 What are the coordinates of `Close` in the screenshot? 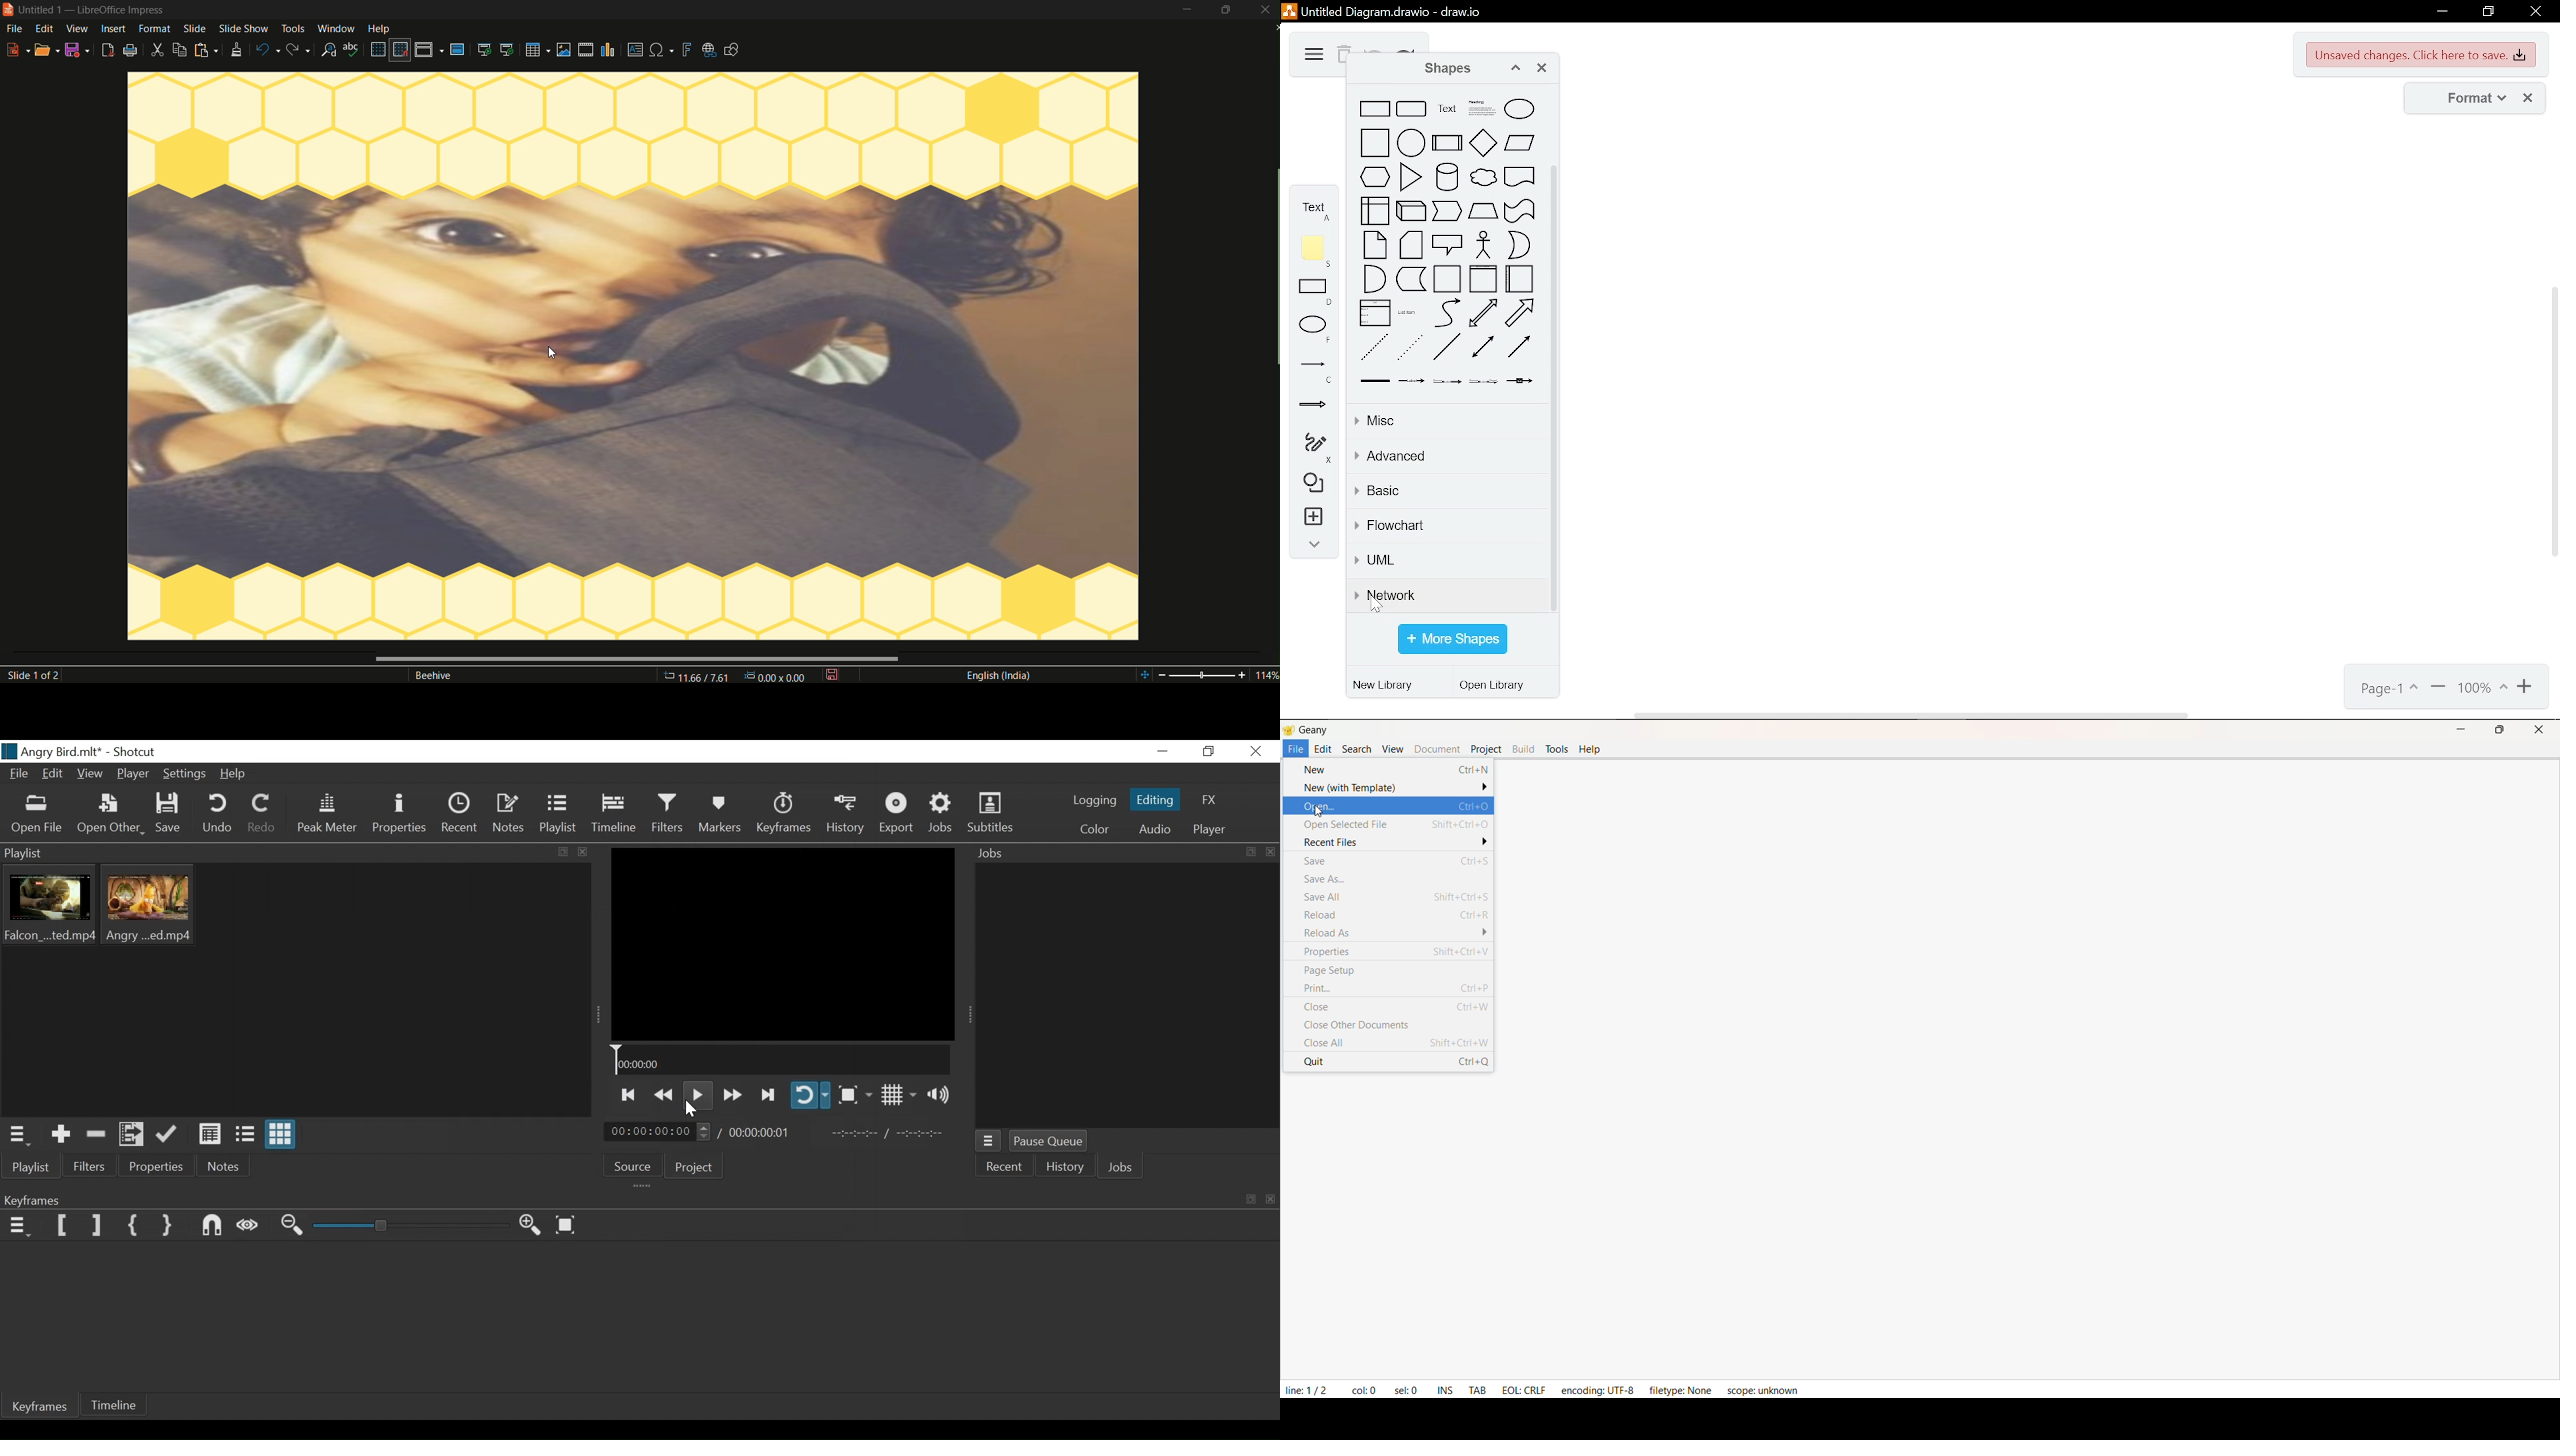 It's located at (1397, 1007).